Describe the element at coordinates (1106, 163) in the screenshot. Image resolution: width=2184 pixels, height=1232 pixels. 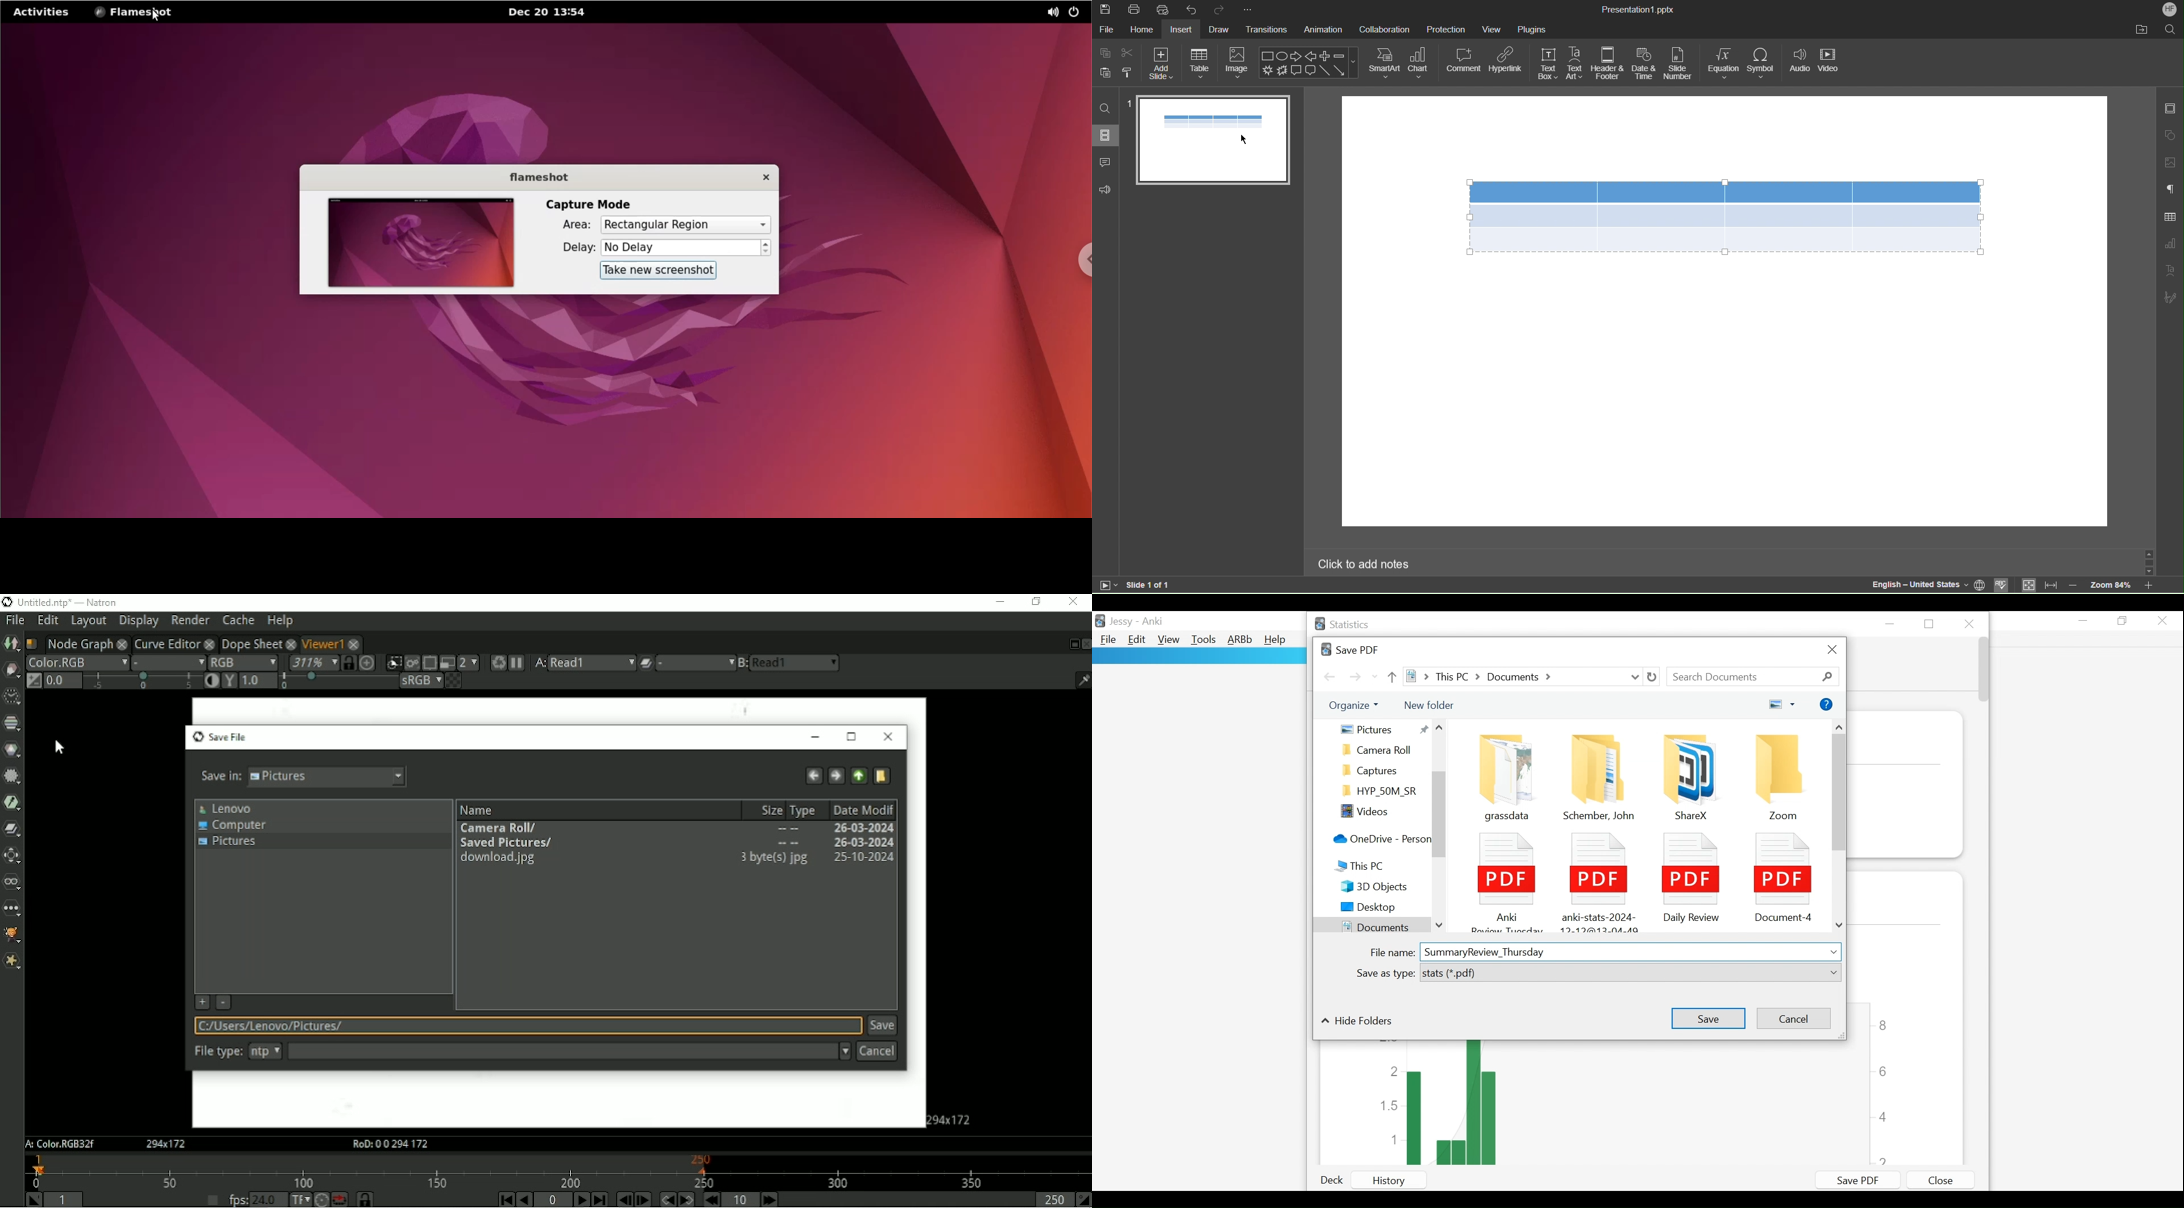
I see `Comments` at that location.